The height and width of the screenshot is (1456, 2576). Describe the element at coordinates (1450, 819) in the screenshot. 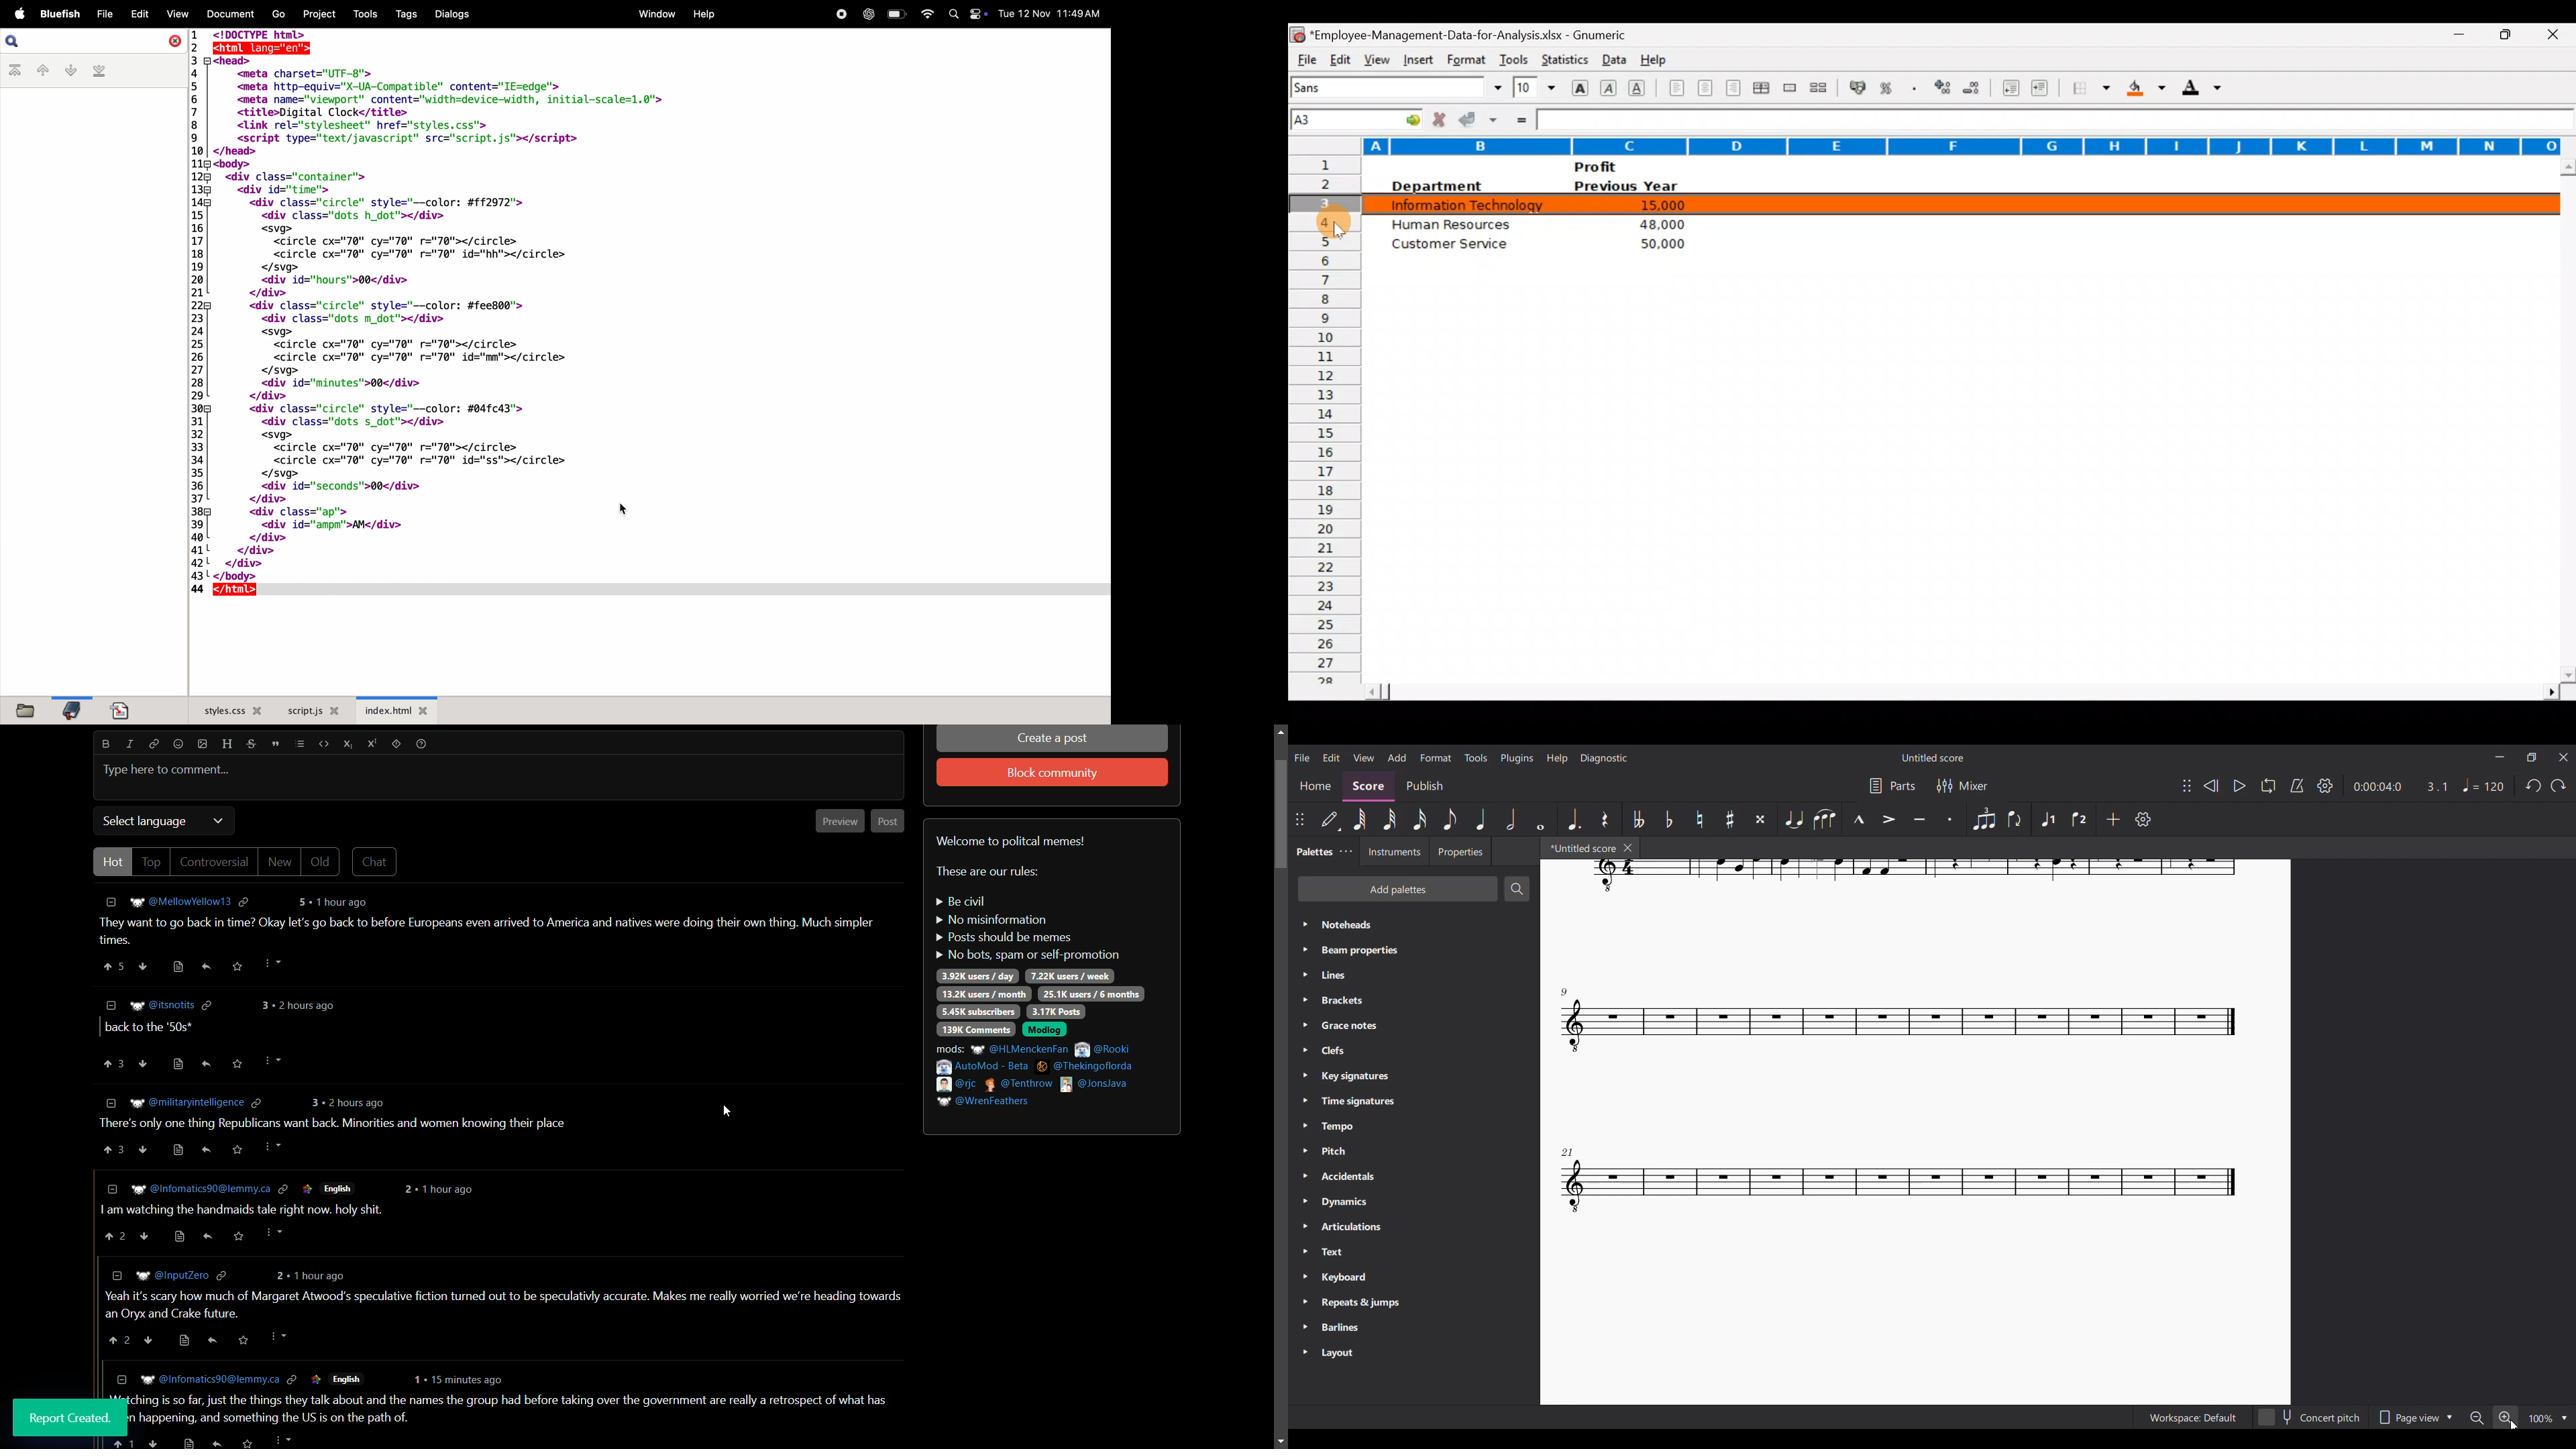

I see `8th note` at that location.